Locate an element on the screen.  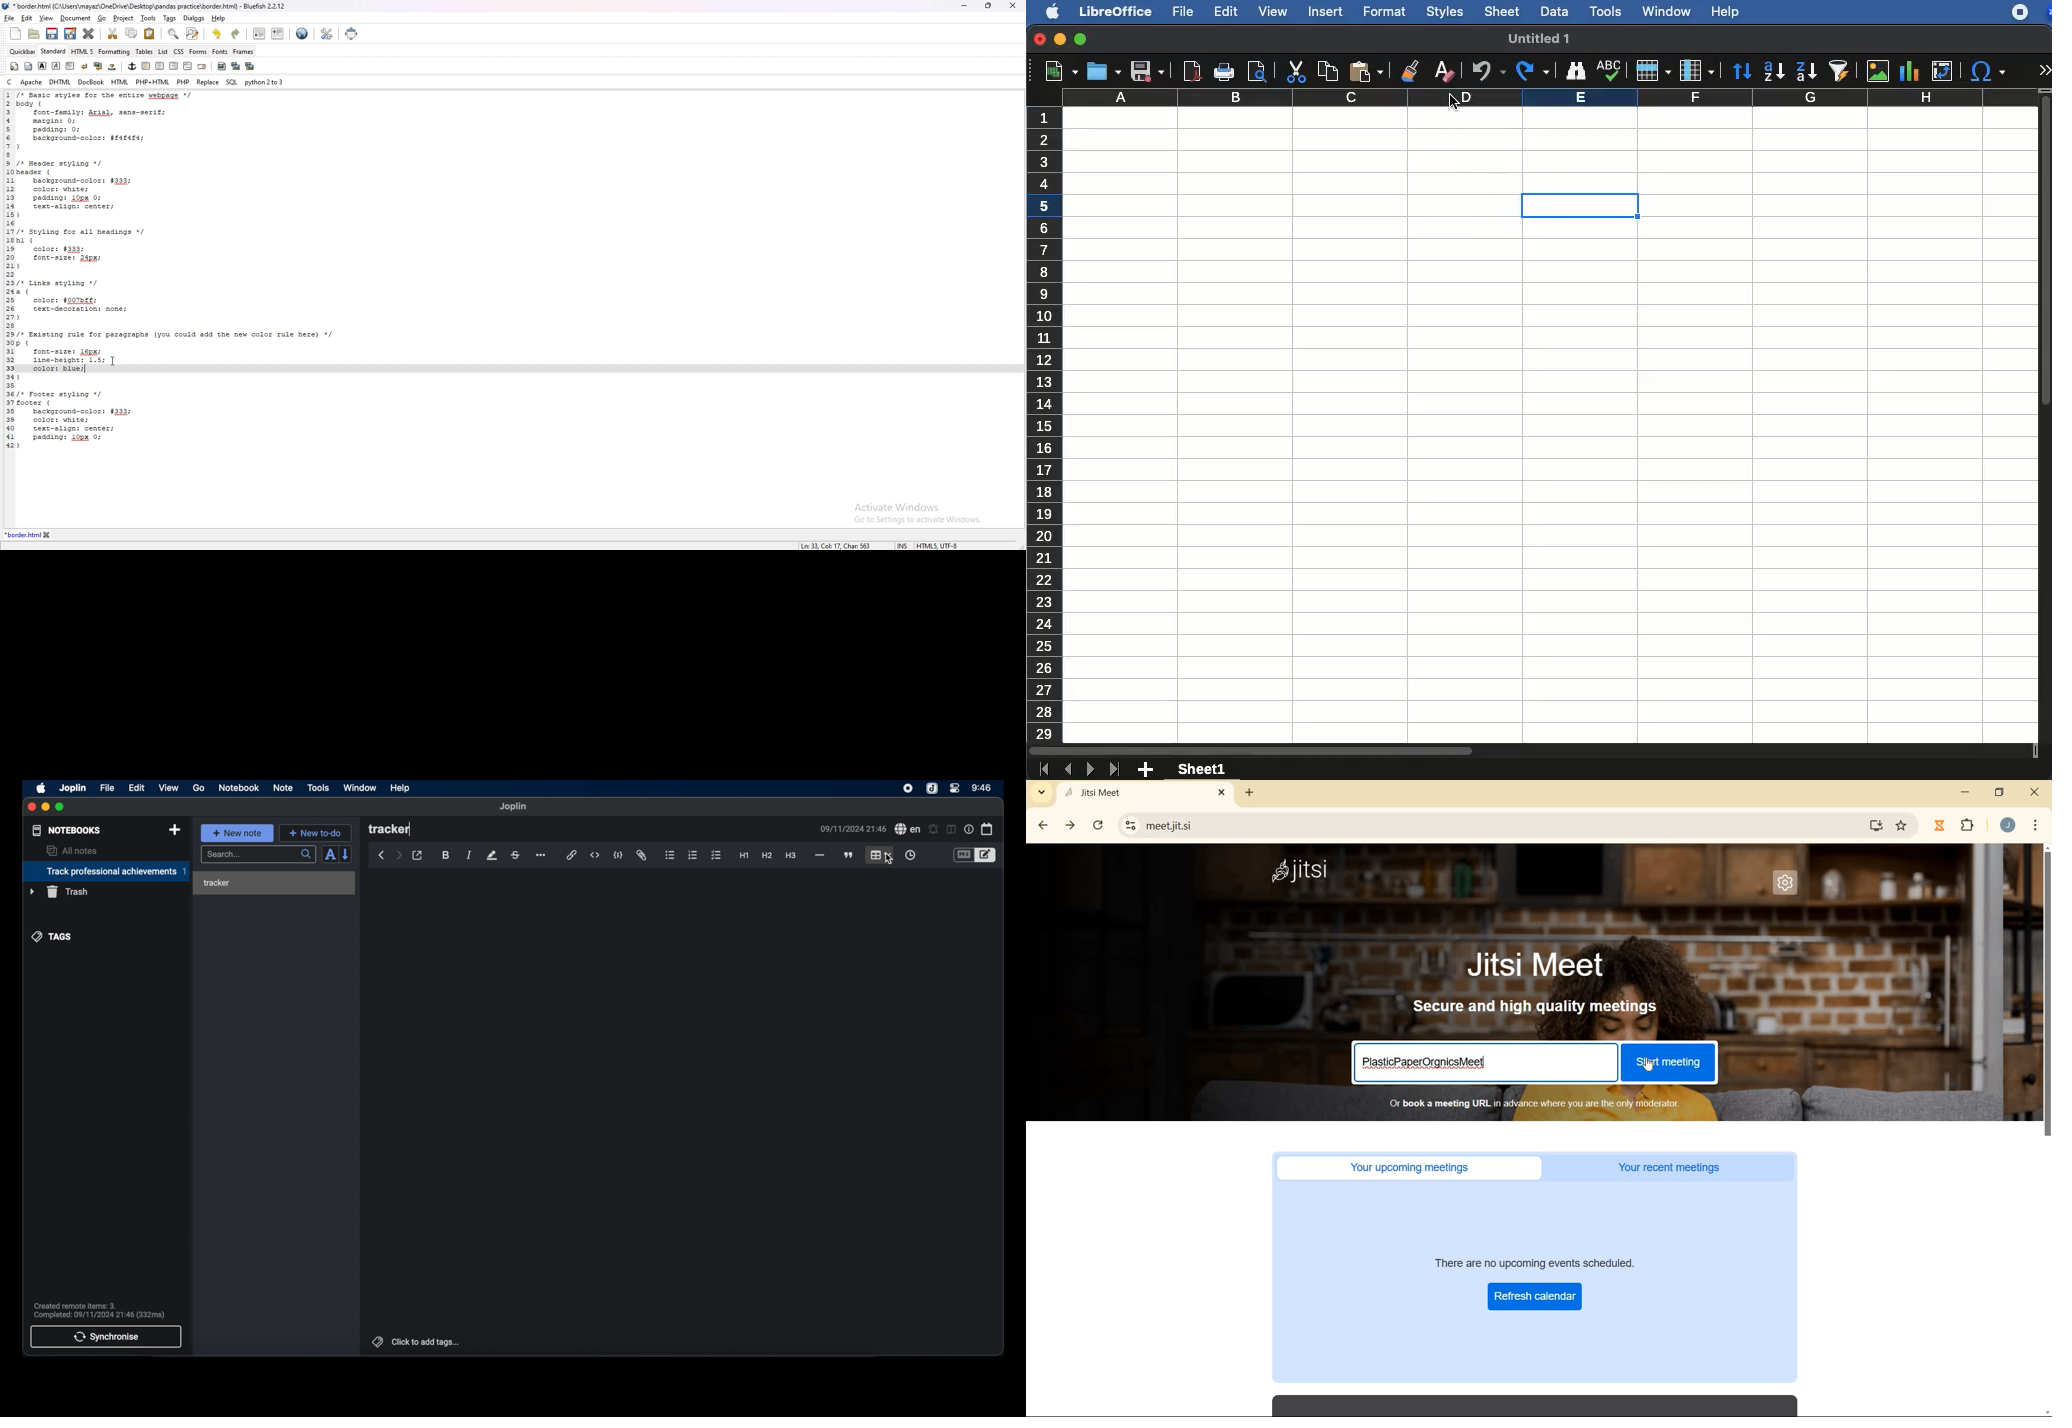
account is located at coordinates (2007, 825).